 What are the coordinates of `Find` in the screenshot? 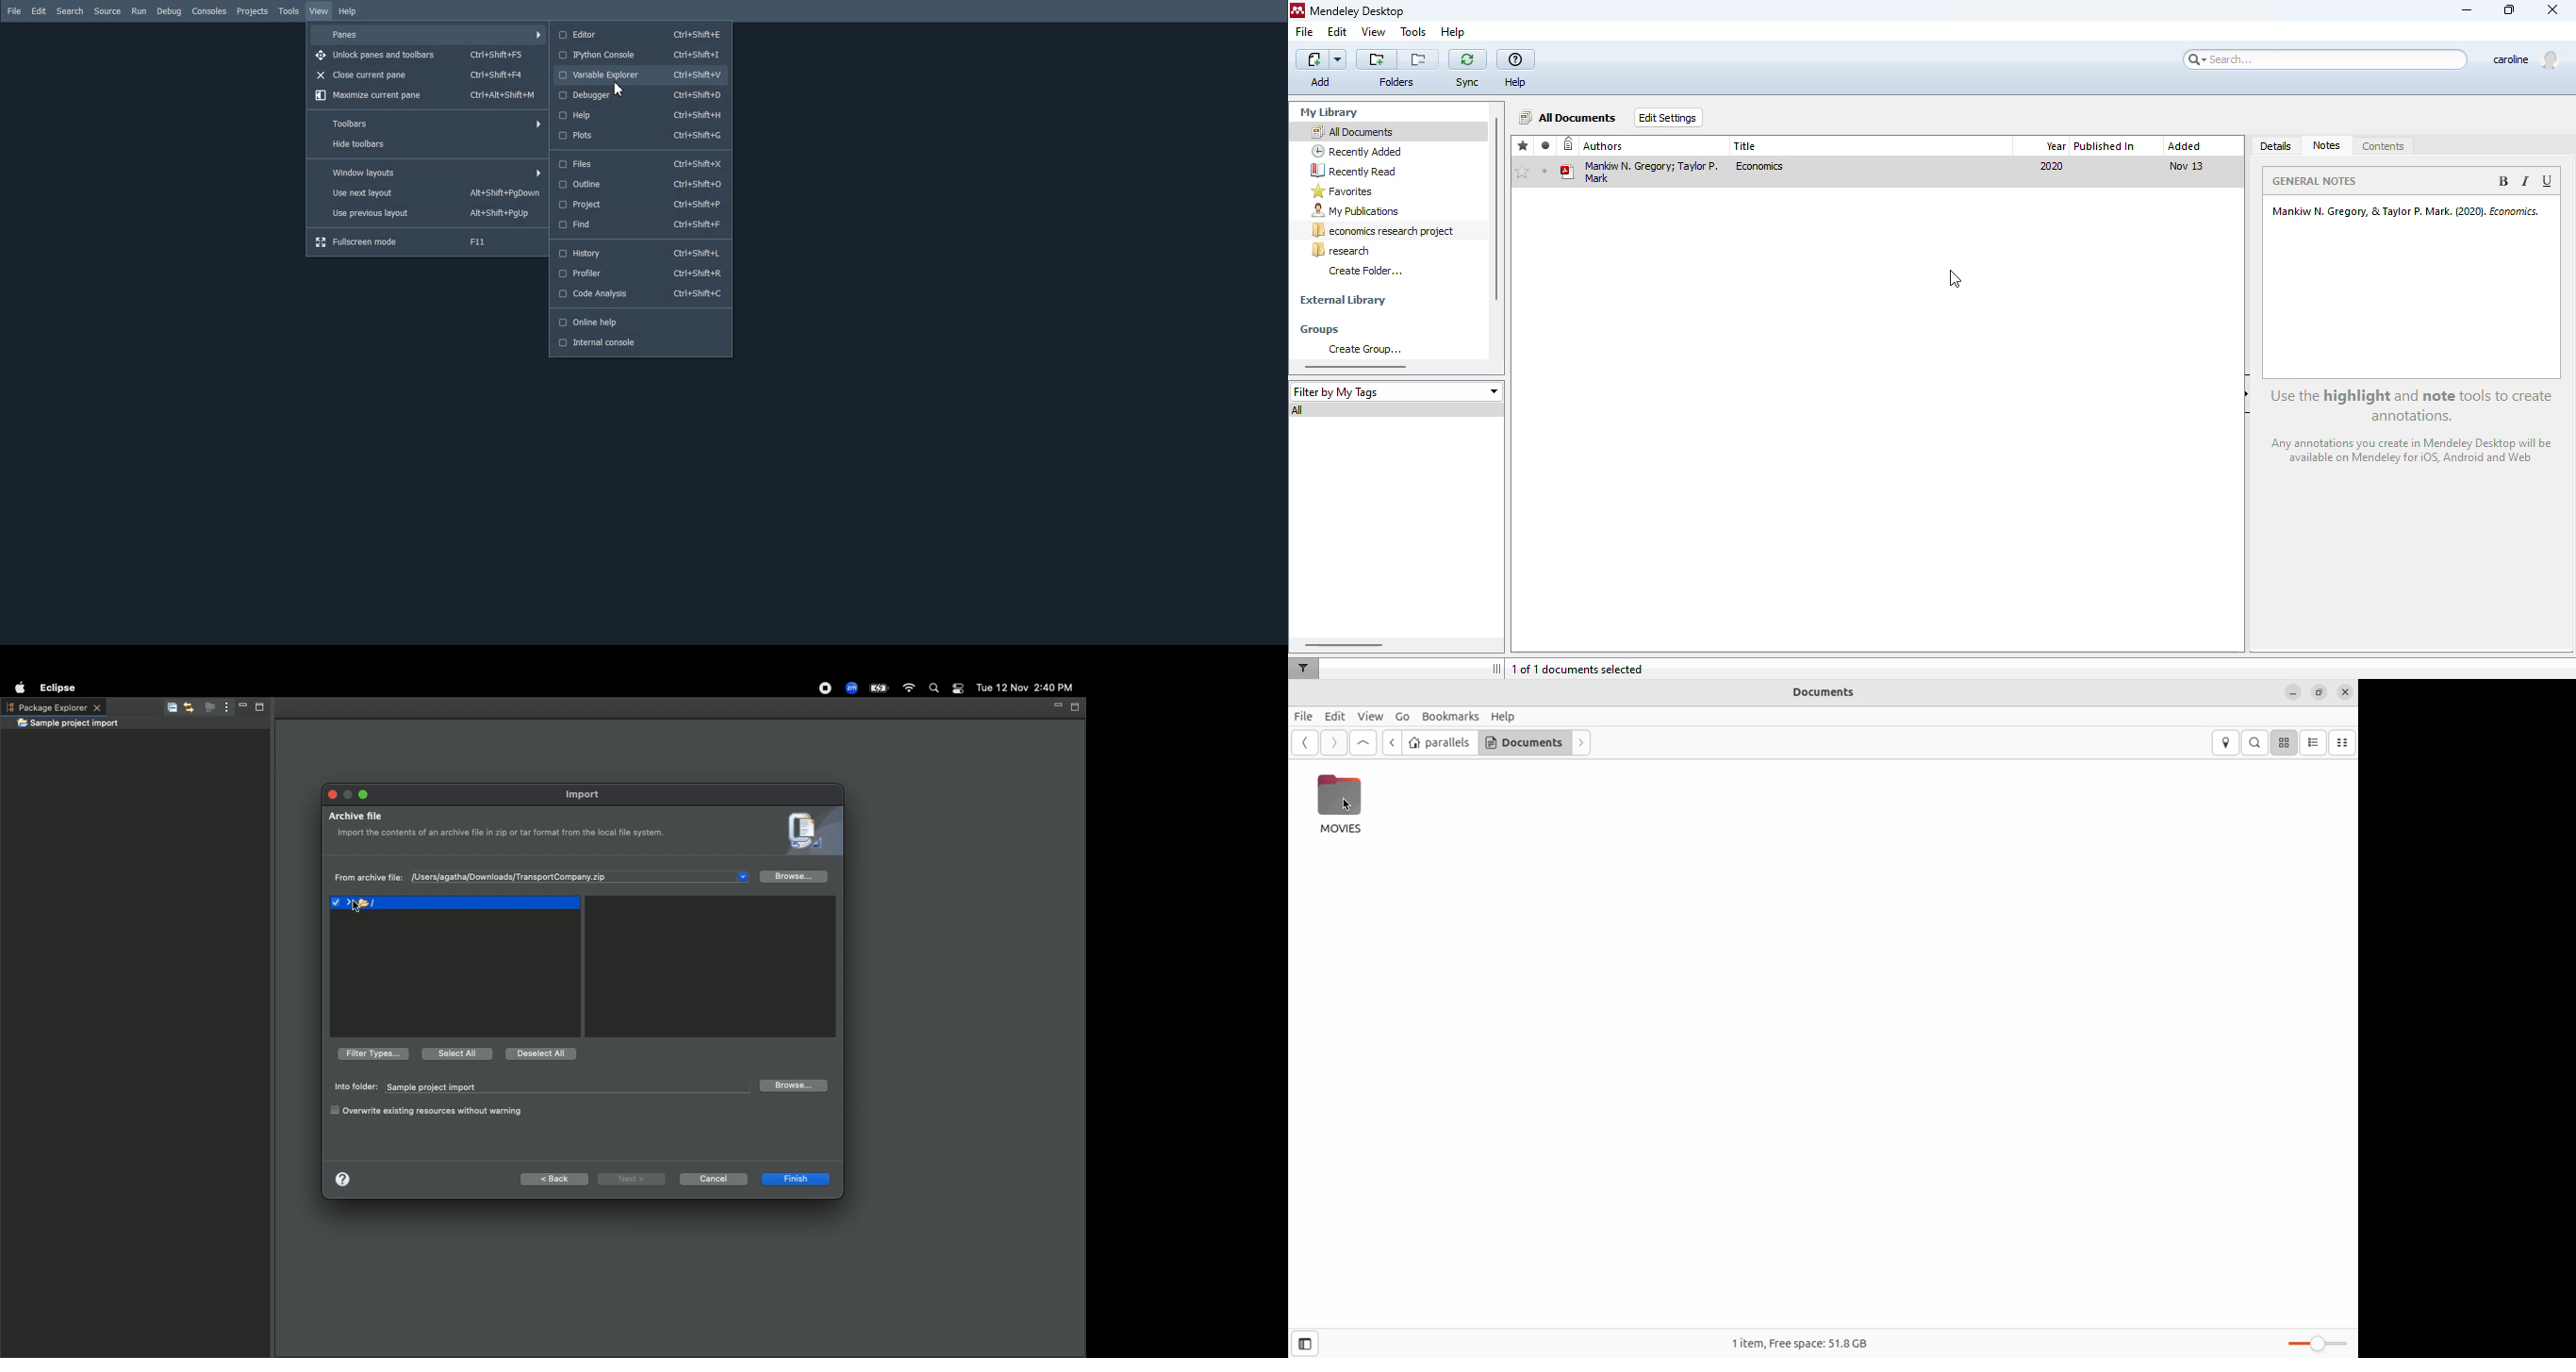 It's located at (639, 224).